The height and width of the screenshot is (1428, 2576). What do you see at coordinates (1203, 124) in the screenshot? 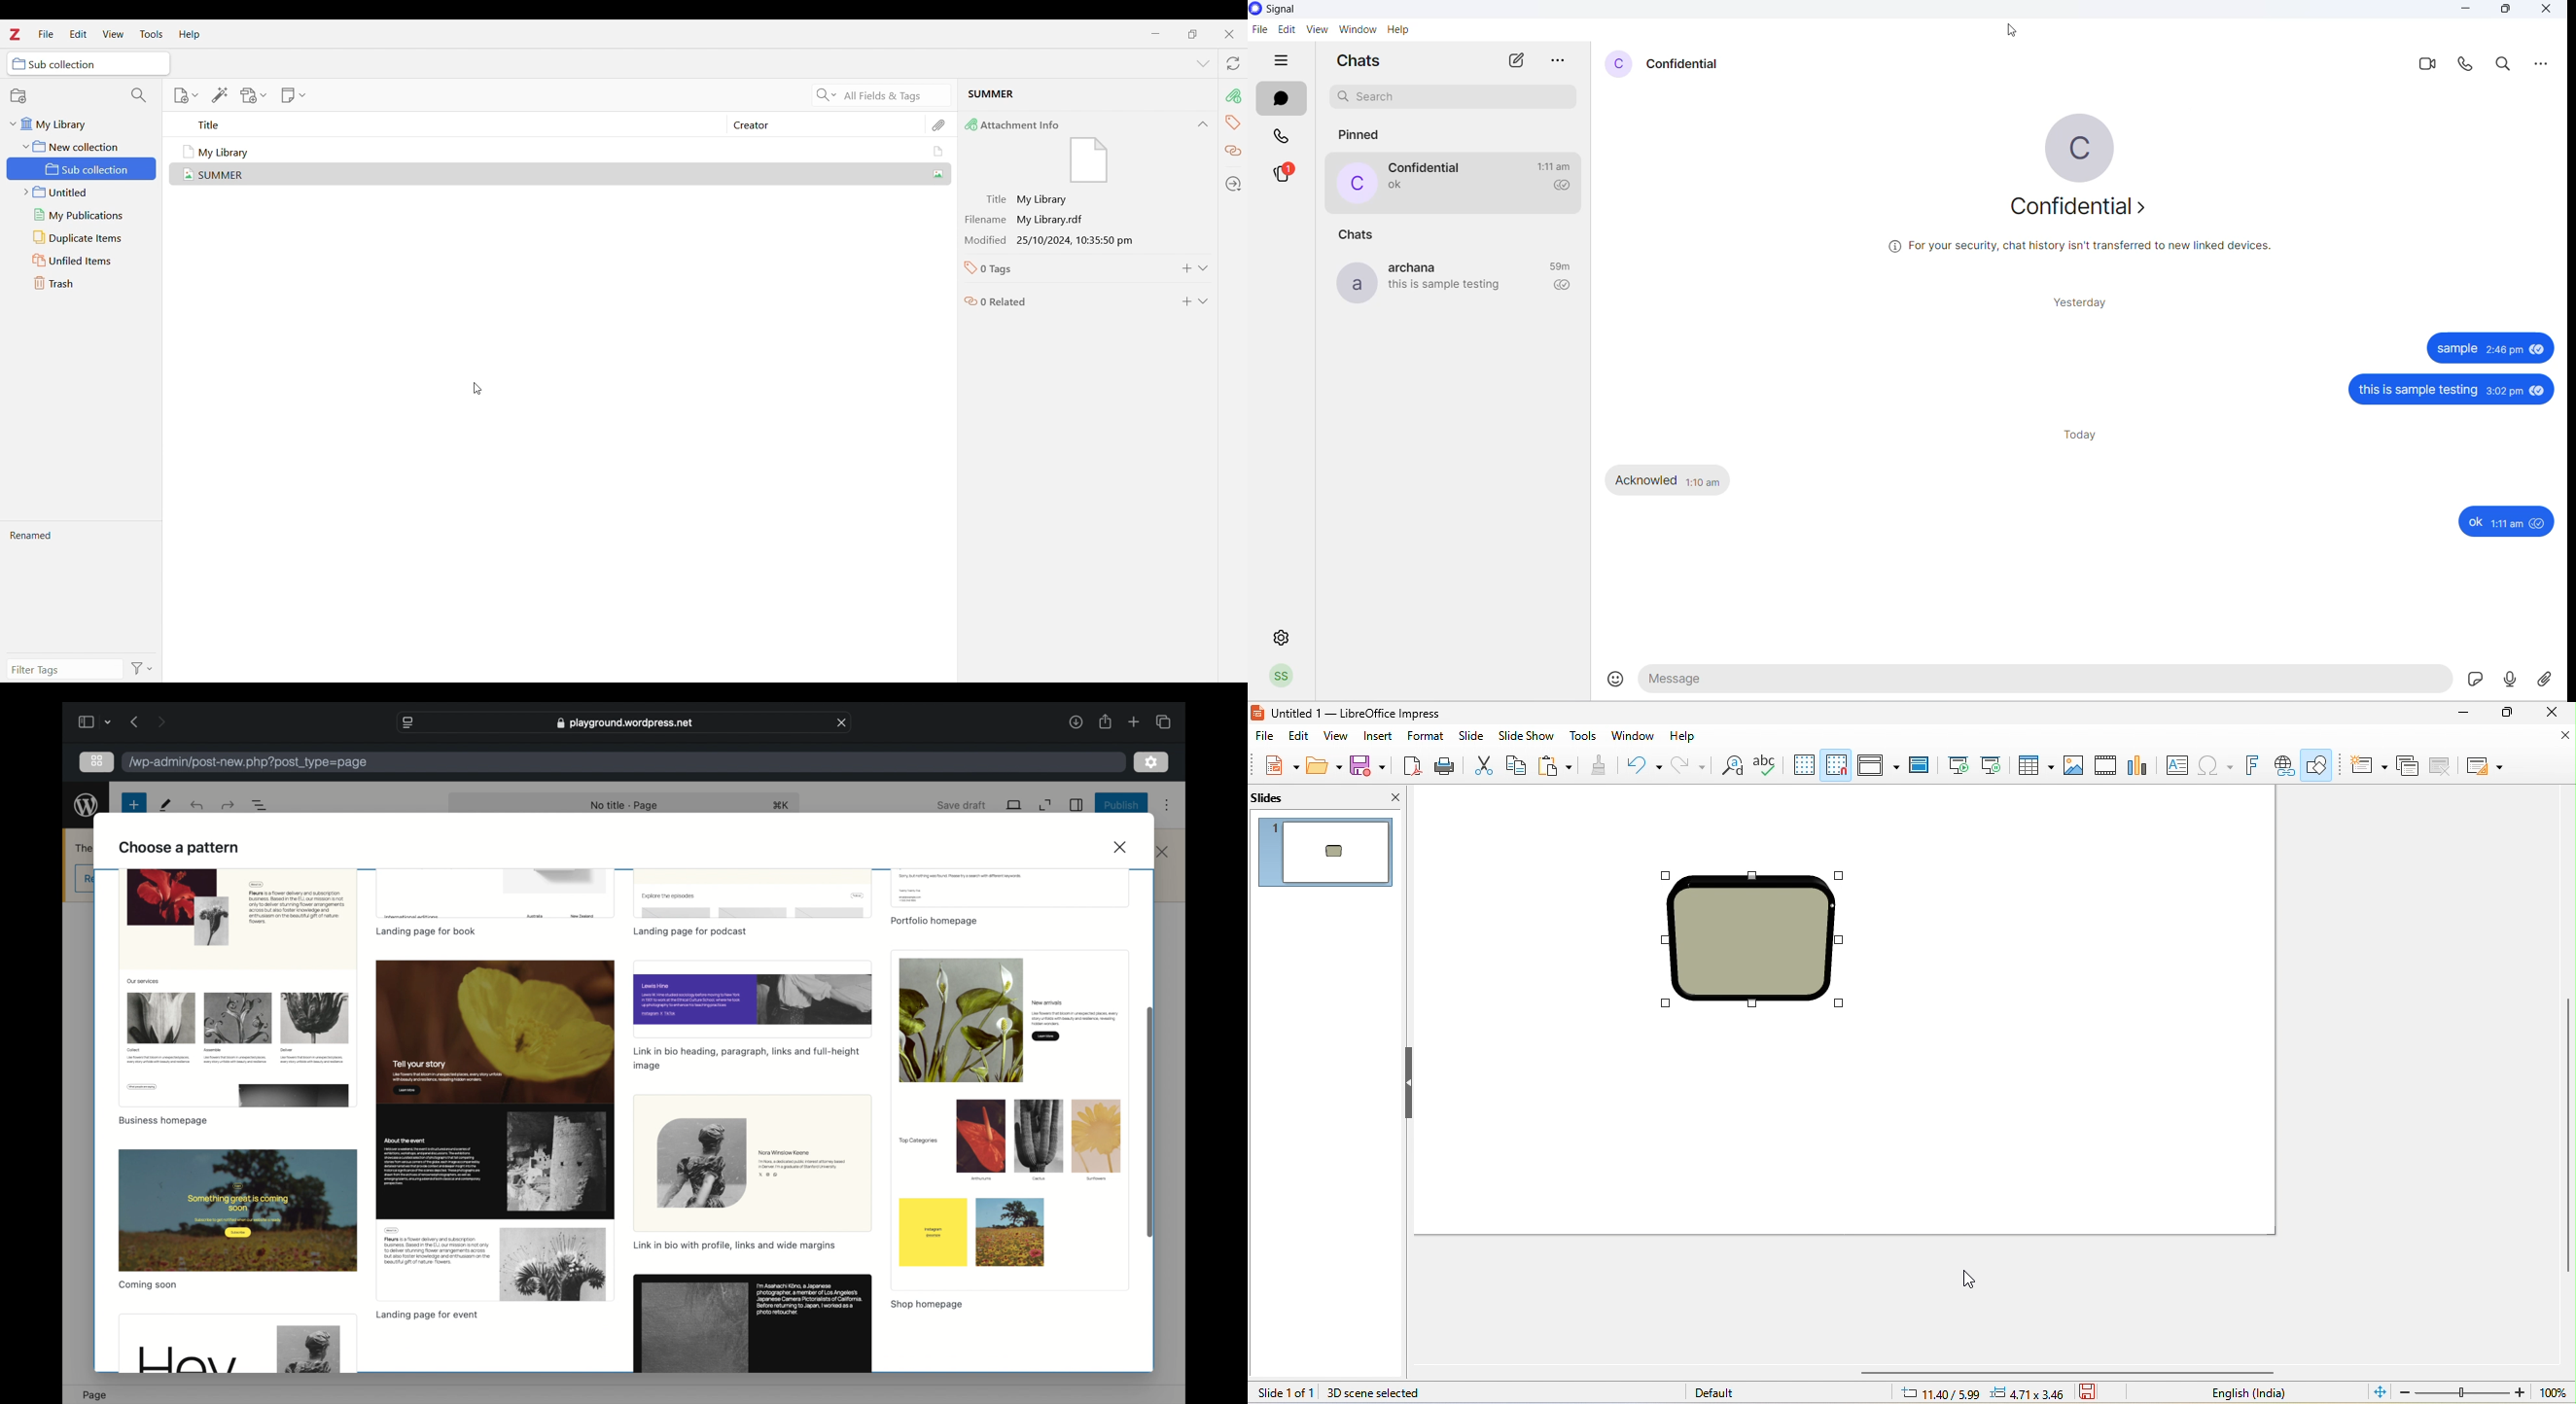
I see `Collapse` at bounding box center [1203, 124].